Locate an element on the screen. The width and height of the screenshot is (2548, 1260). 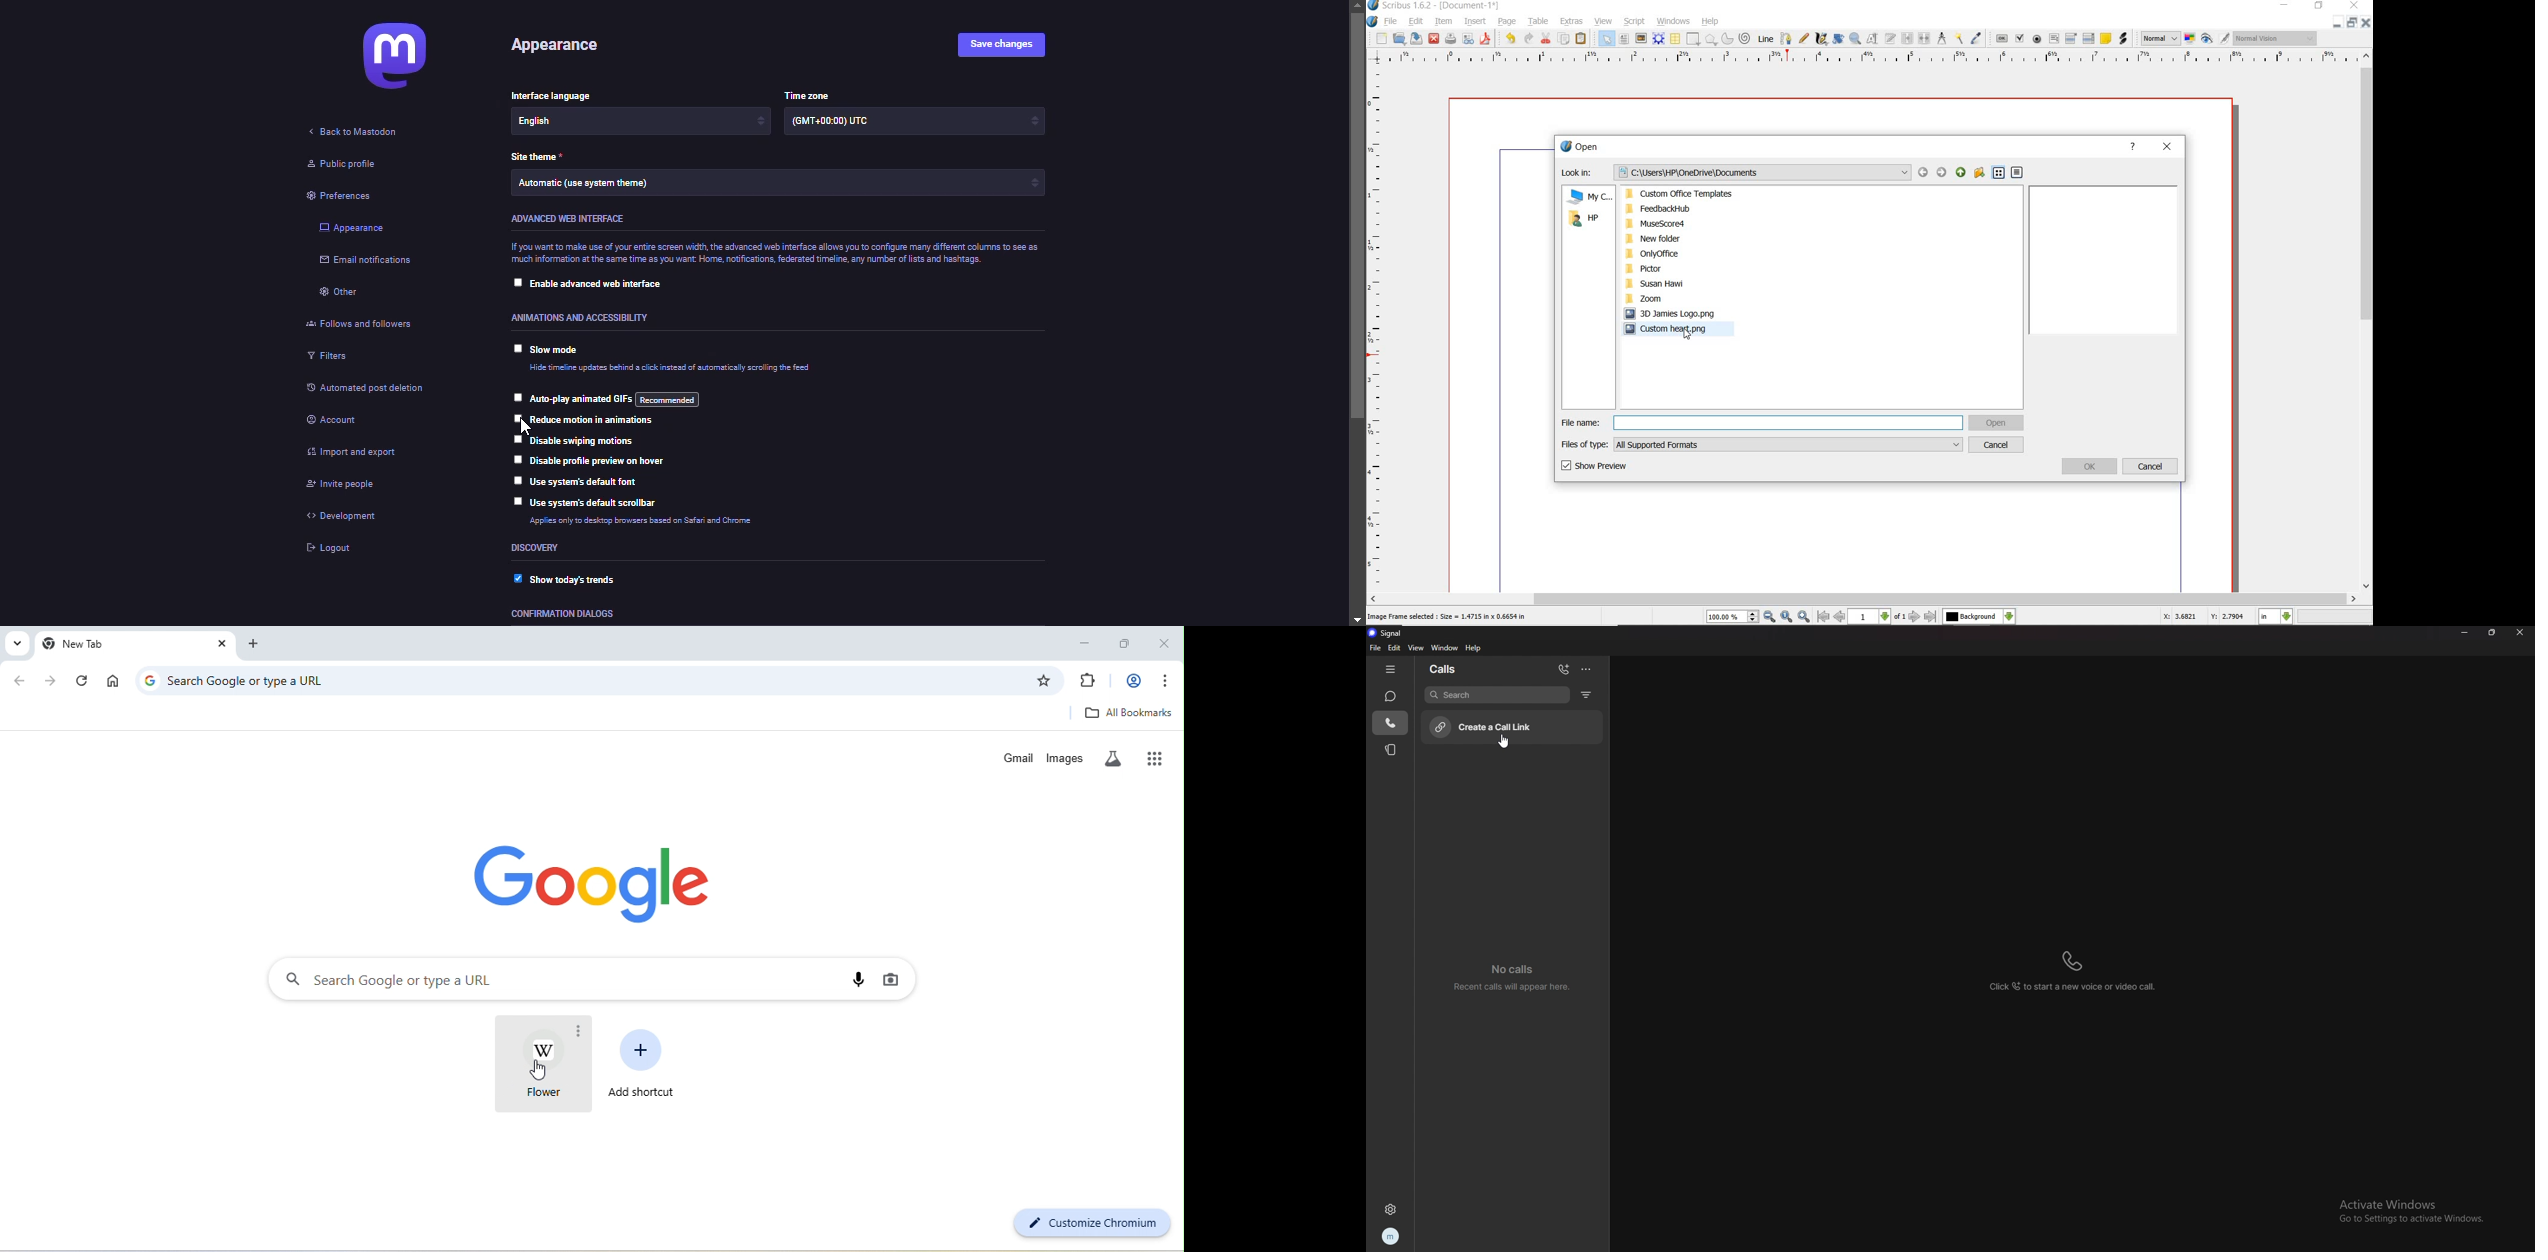
email notifications is located at coordinates (369, 262).